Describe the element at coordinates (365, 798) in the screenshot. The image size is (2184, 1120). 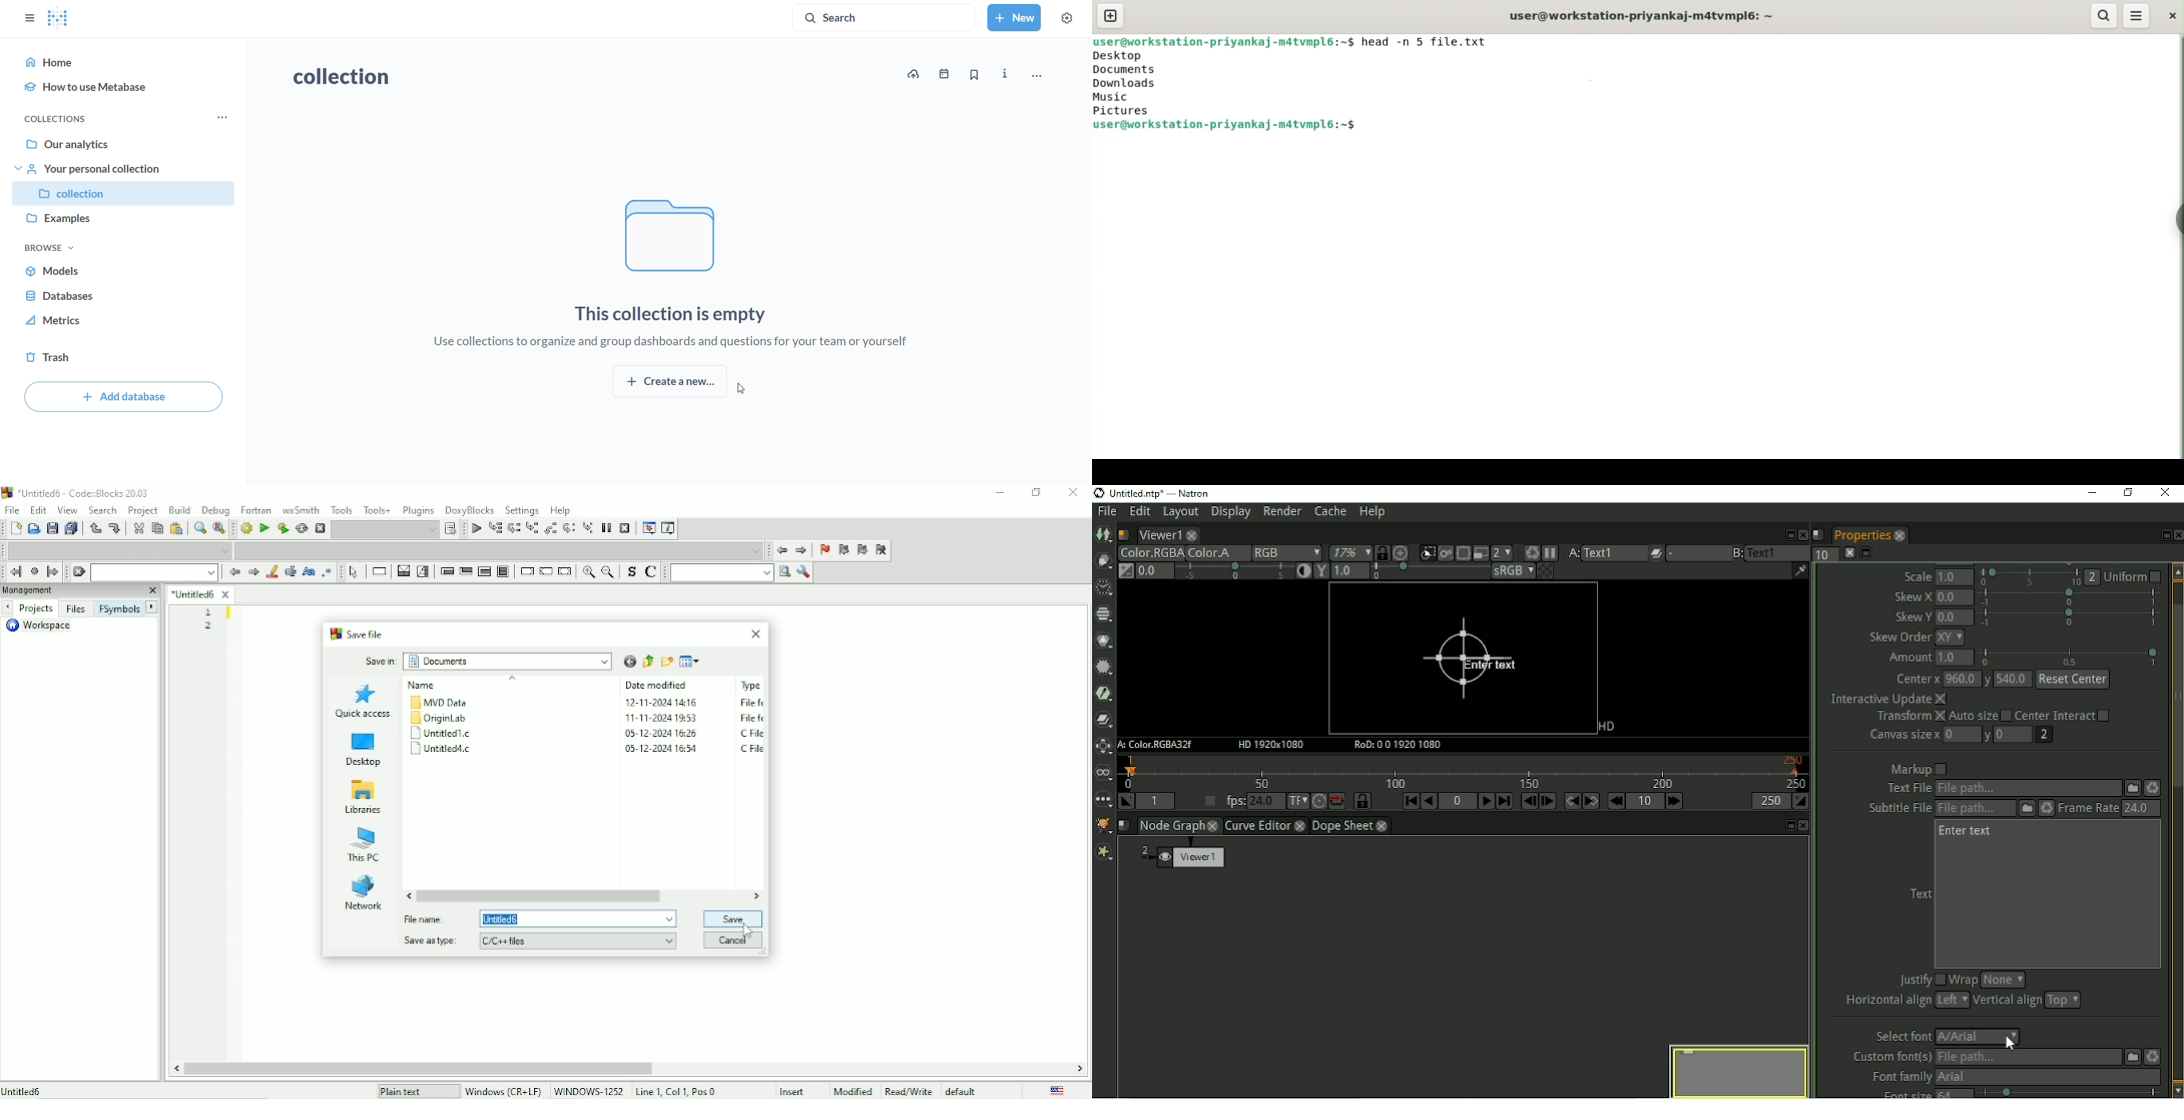
I see `Libraries` at that location.